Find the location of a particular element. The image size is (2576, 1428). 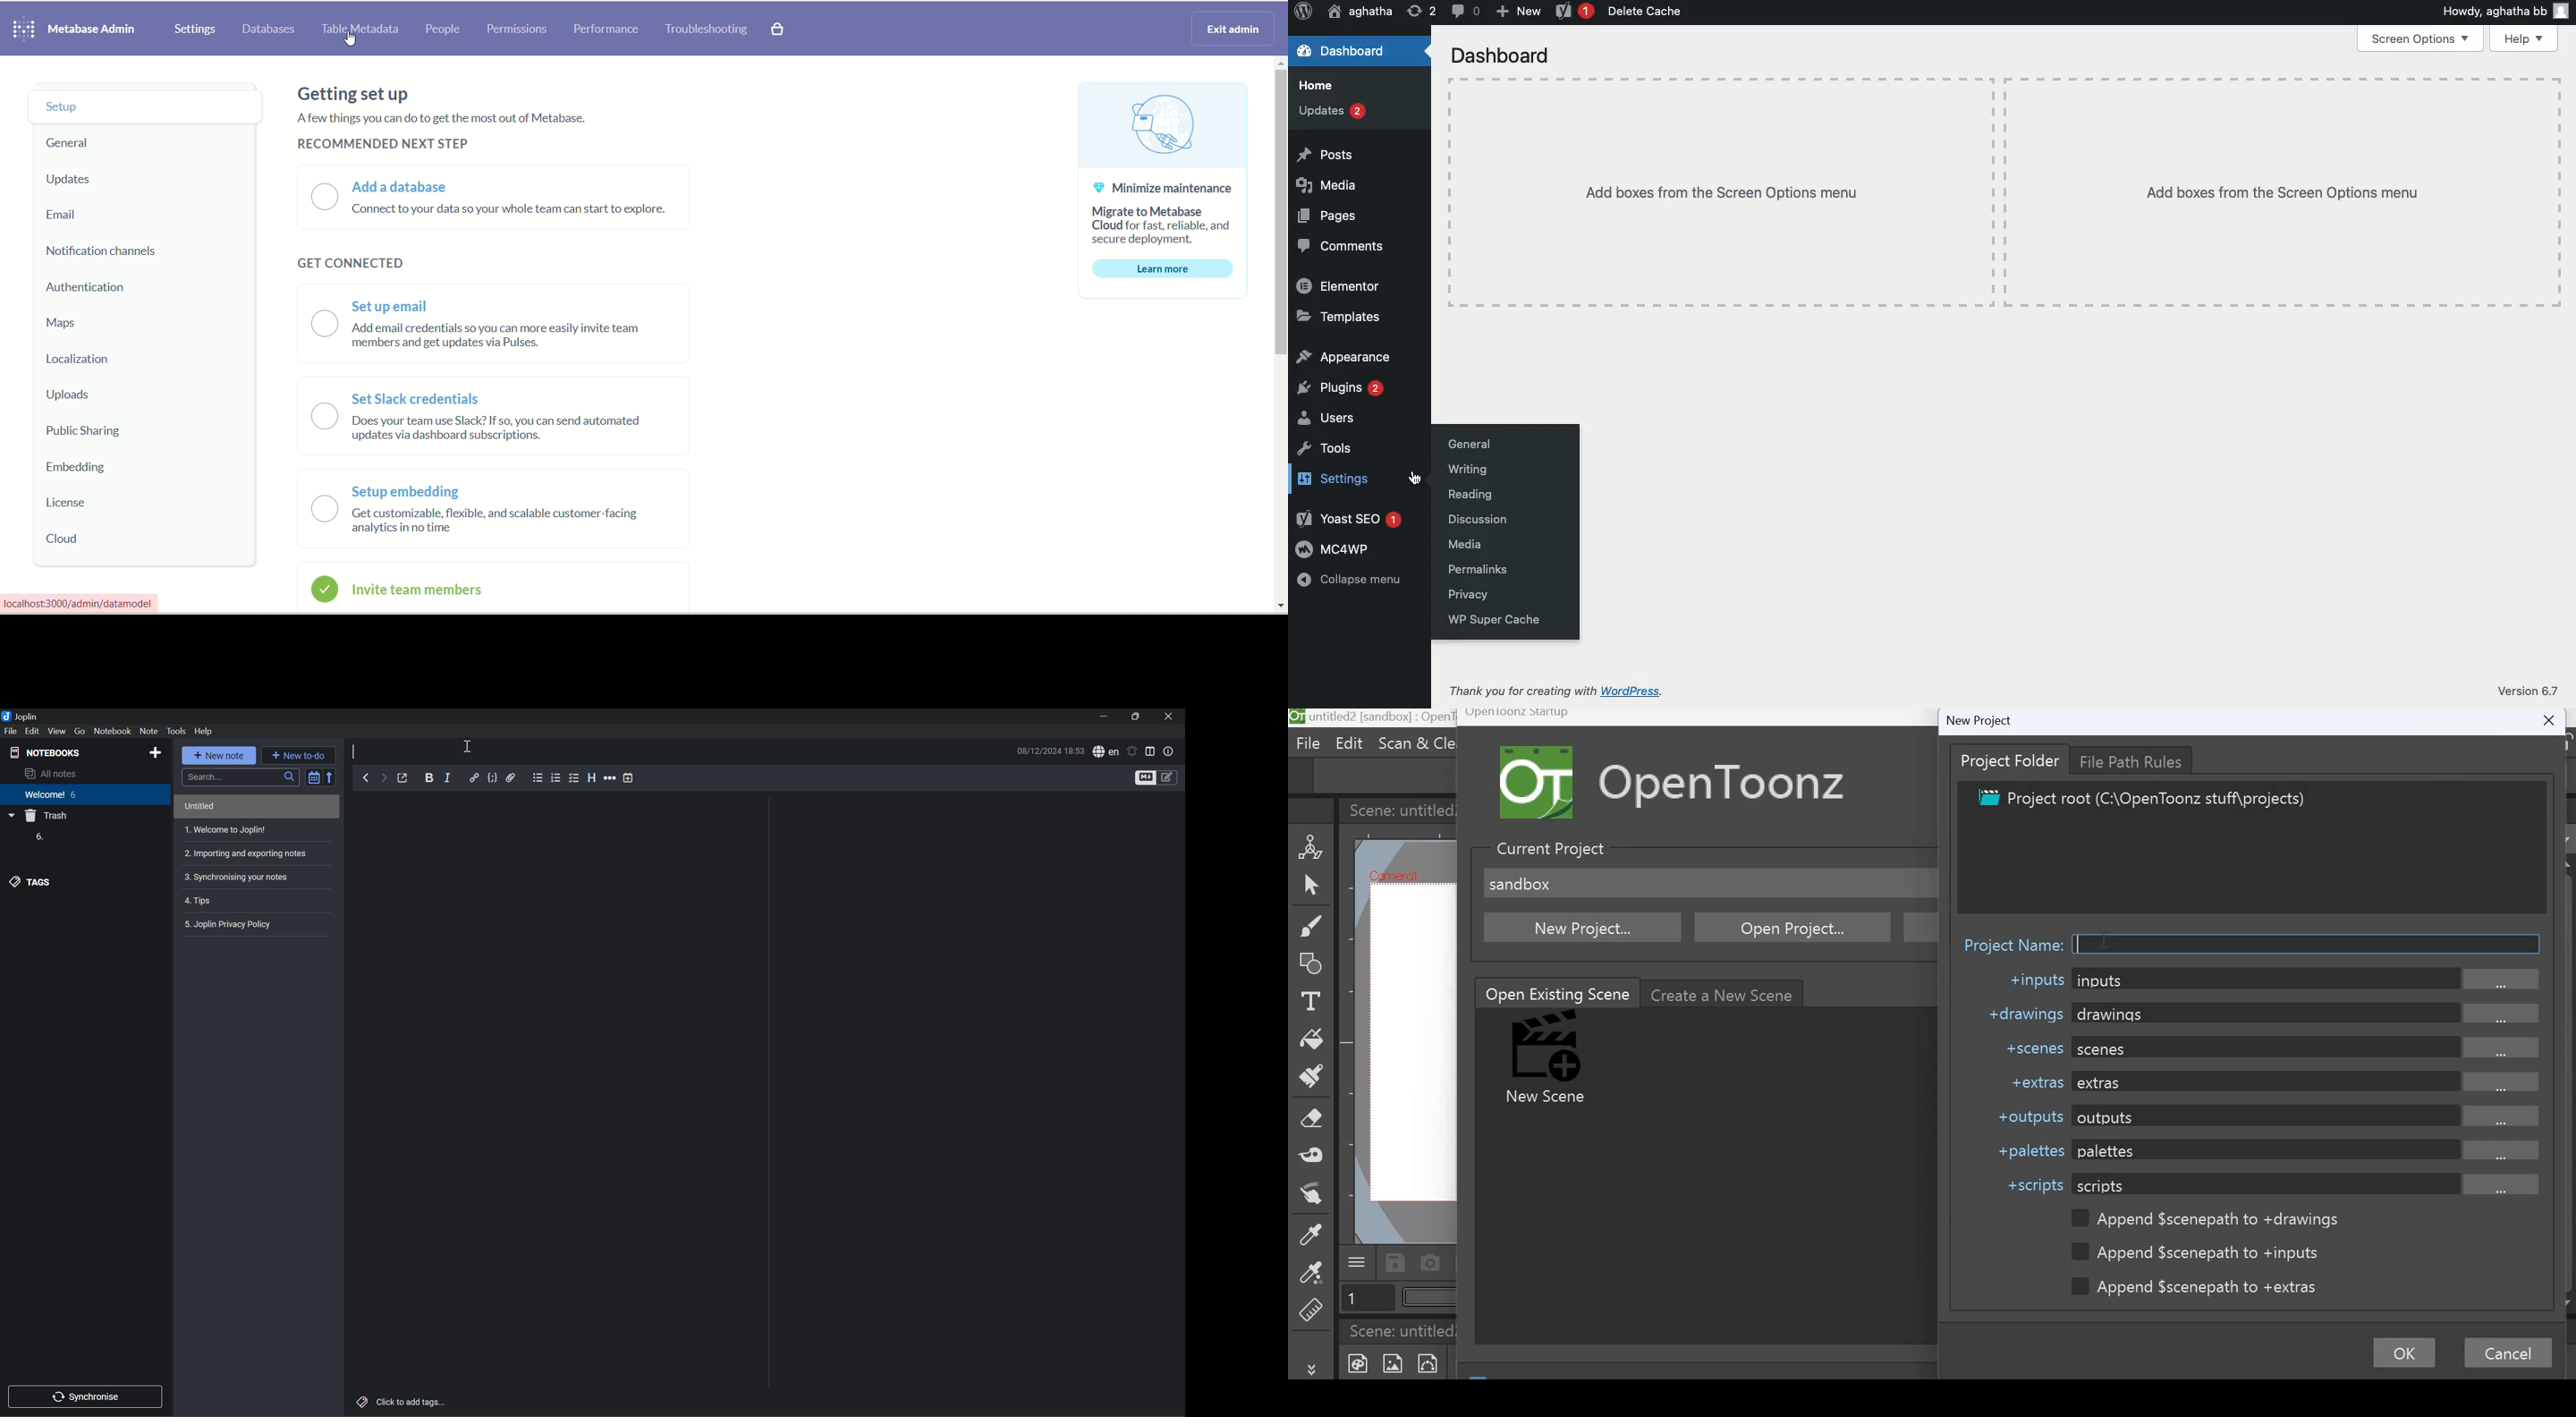

Toggle external editing is located at coordinates (405, 778).